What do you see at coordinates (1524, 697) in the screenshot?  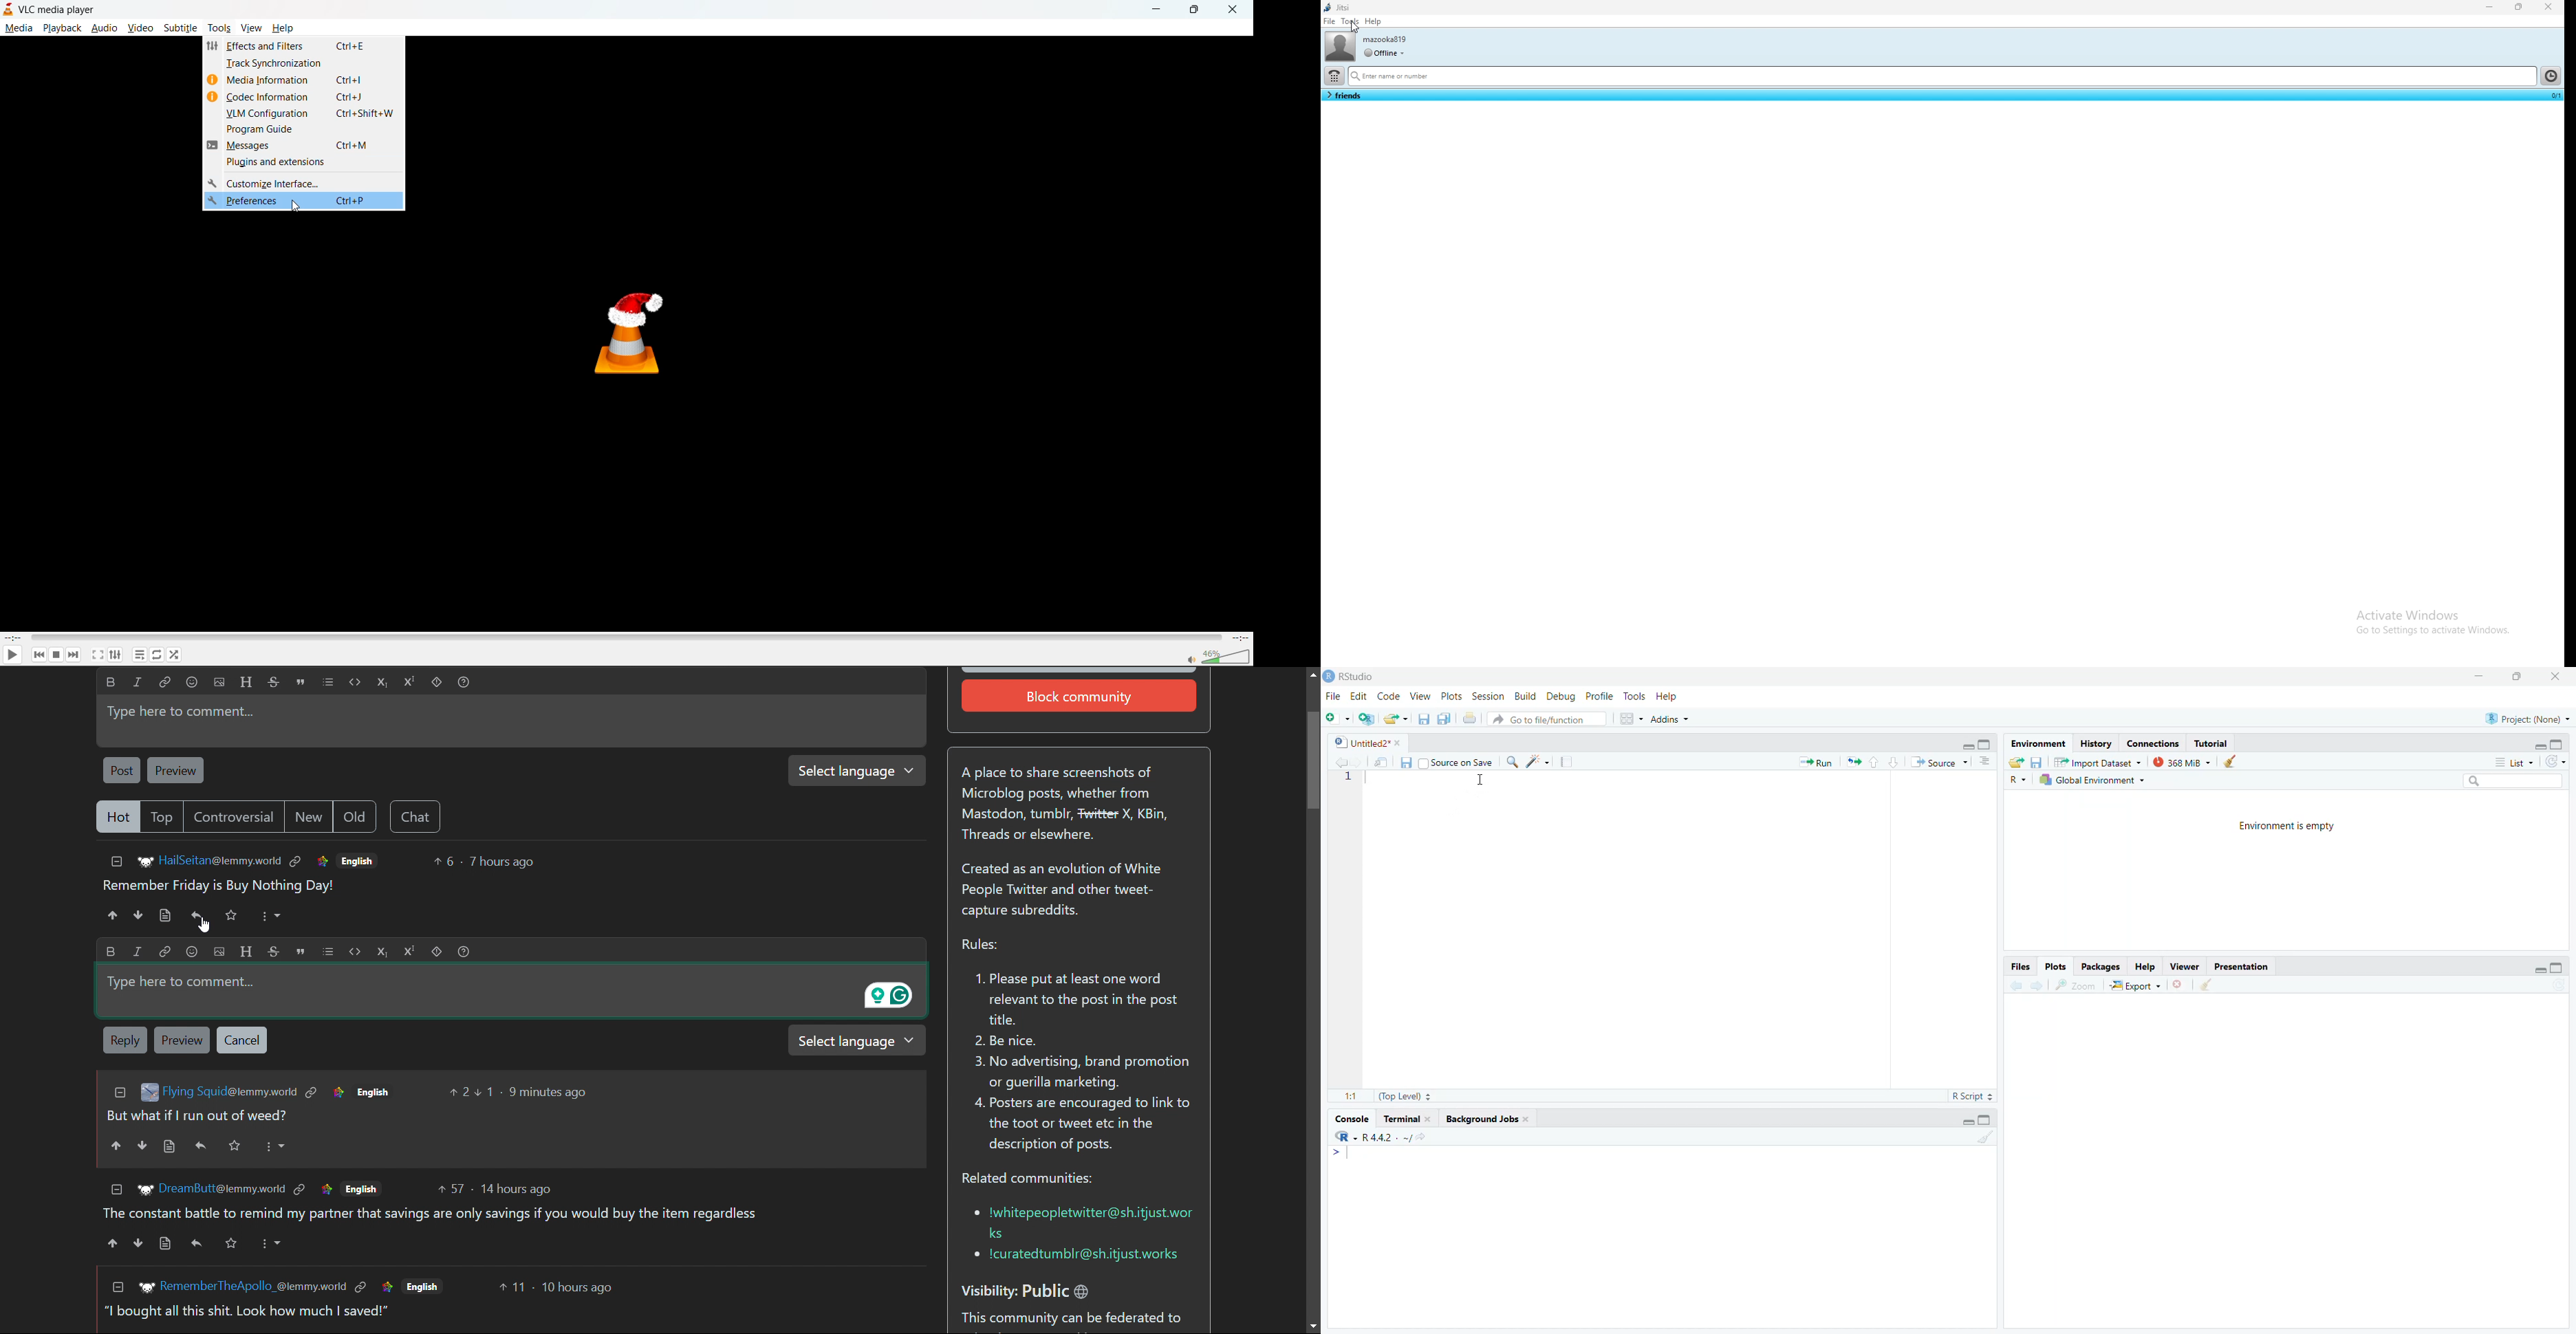 I see `n Build` at bounding box center [1524, 697].